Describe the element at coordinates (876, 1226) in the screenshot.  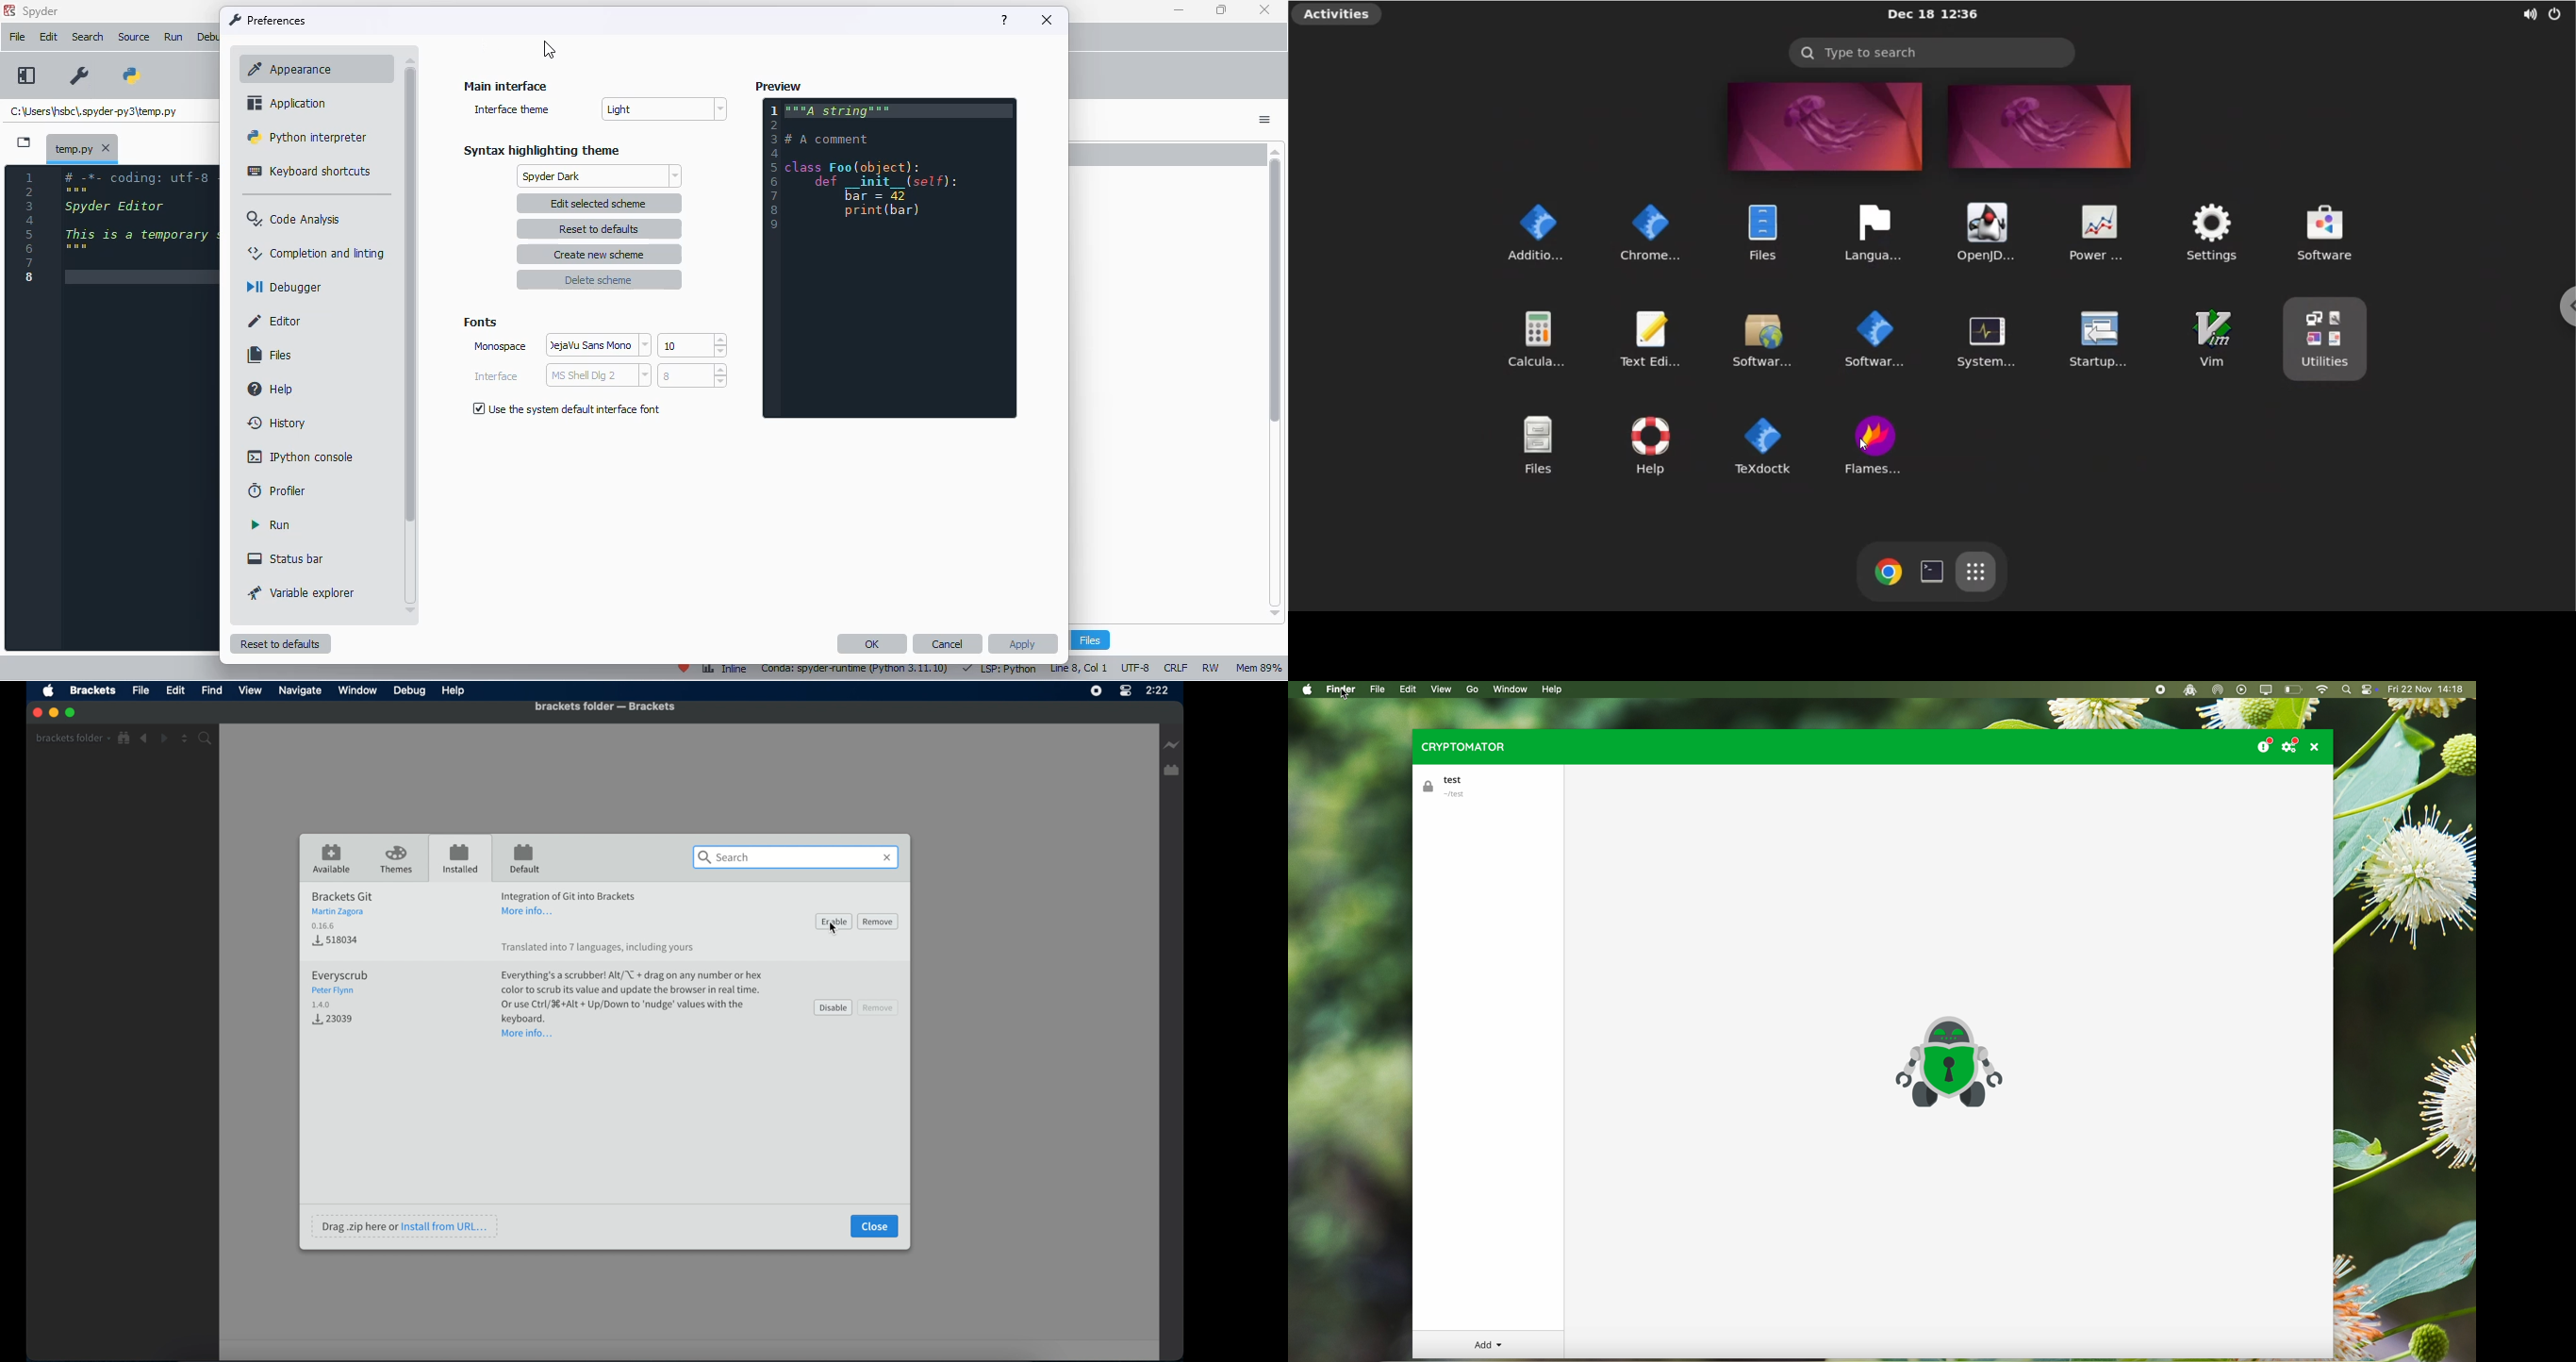
I see `close` at that location.